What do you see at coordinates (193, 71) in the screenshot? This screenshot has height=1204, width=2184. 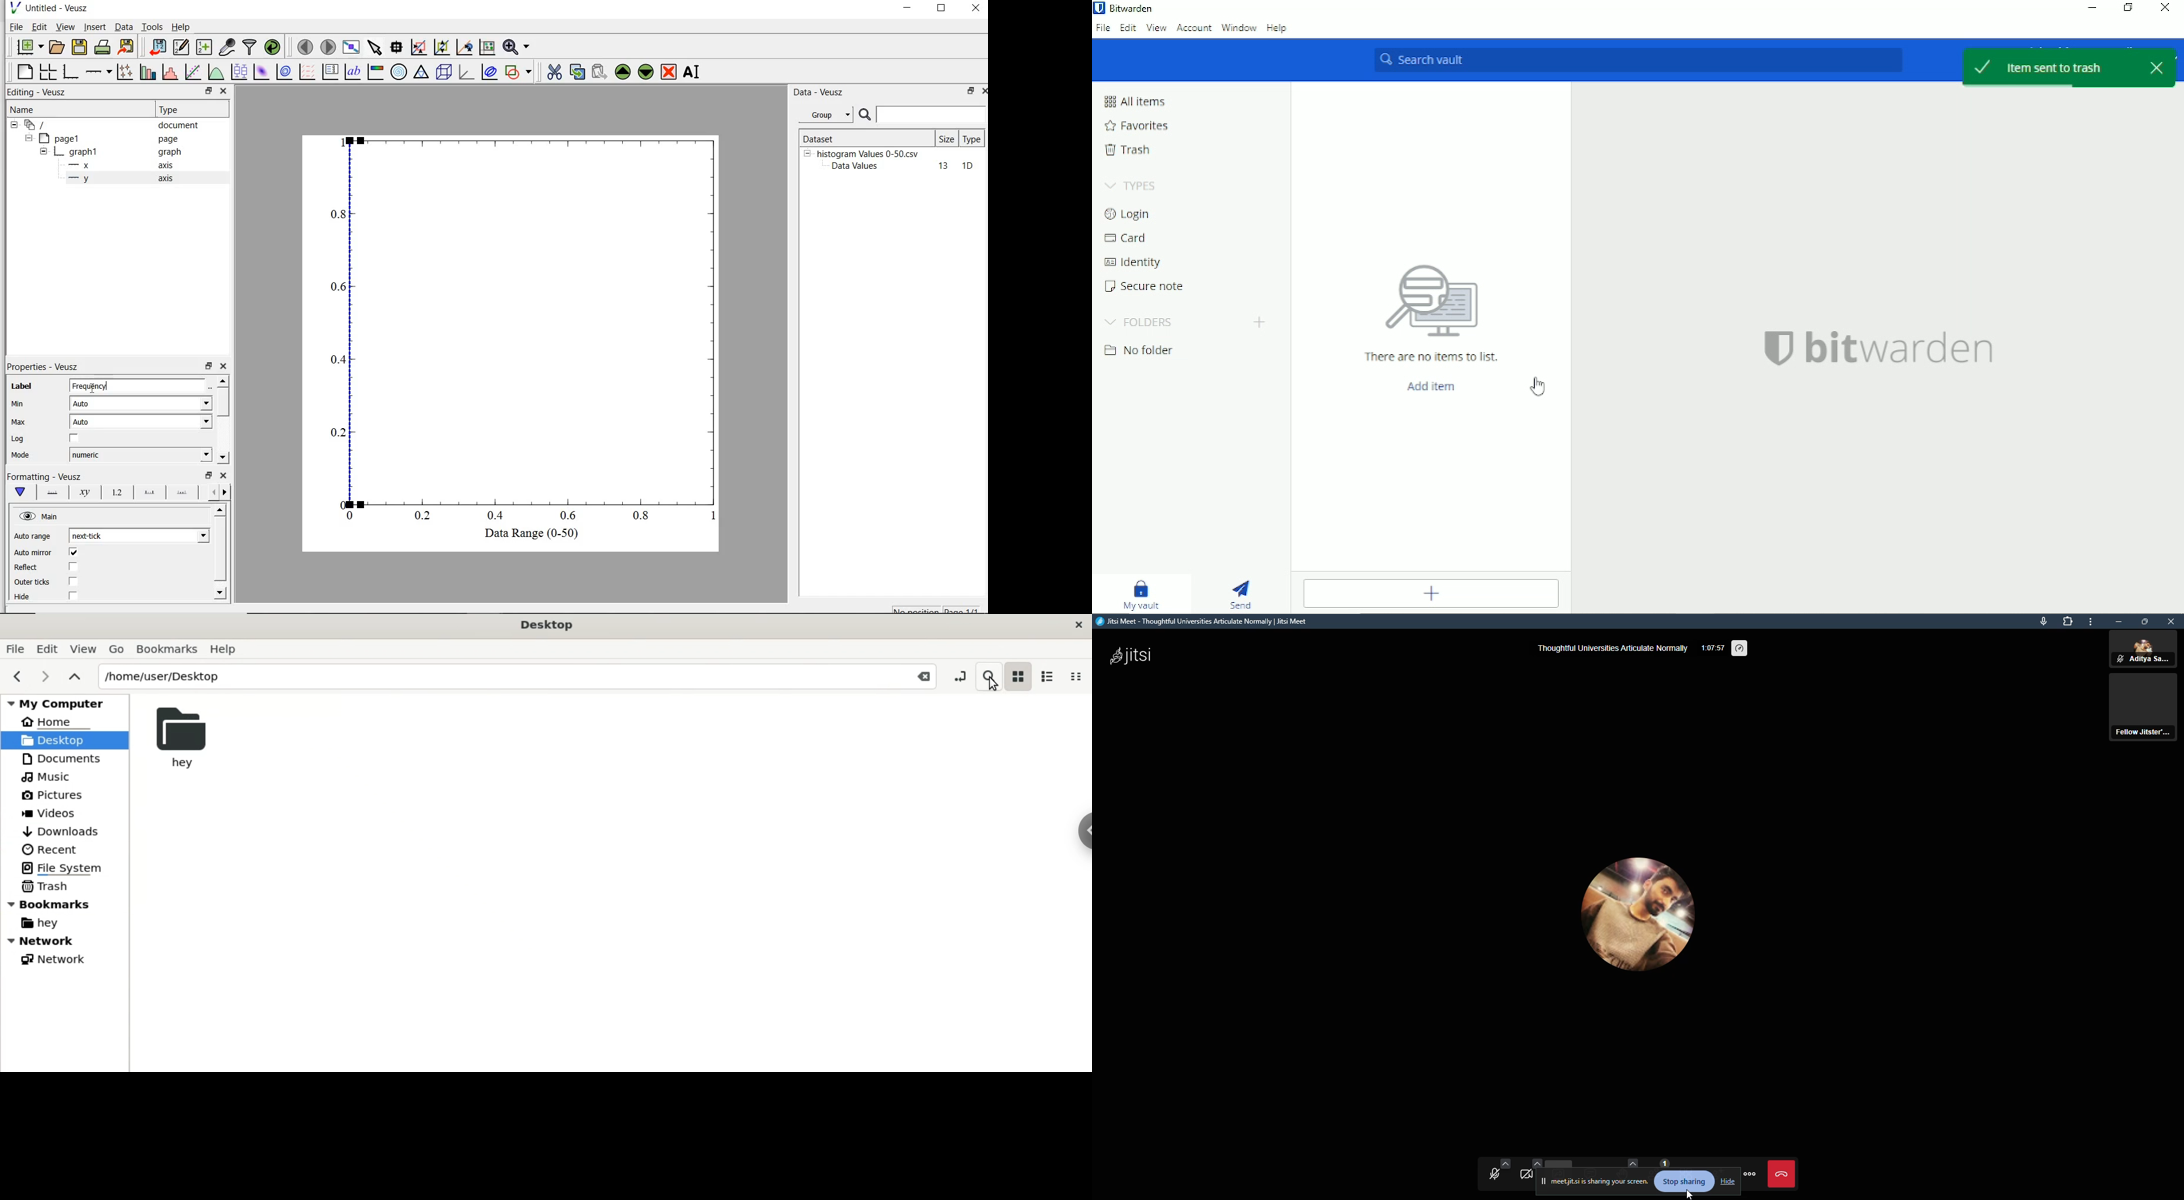 I see `fit a function to data` at bounding box center [193, 71].